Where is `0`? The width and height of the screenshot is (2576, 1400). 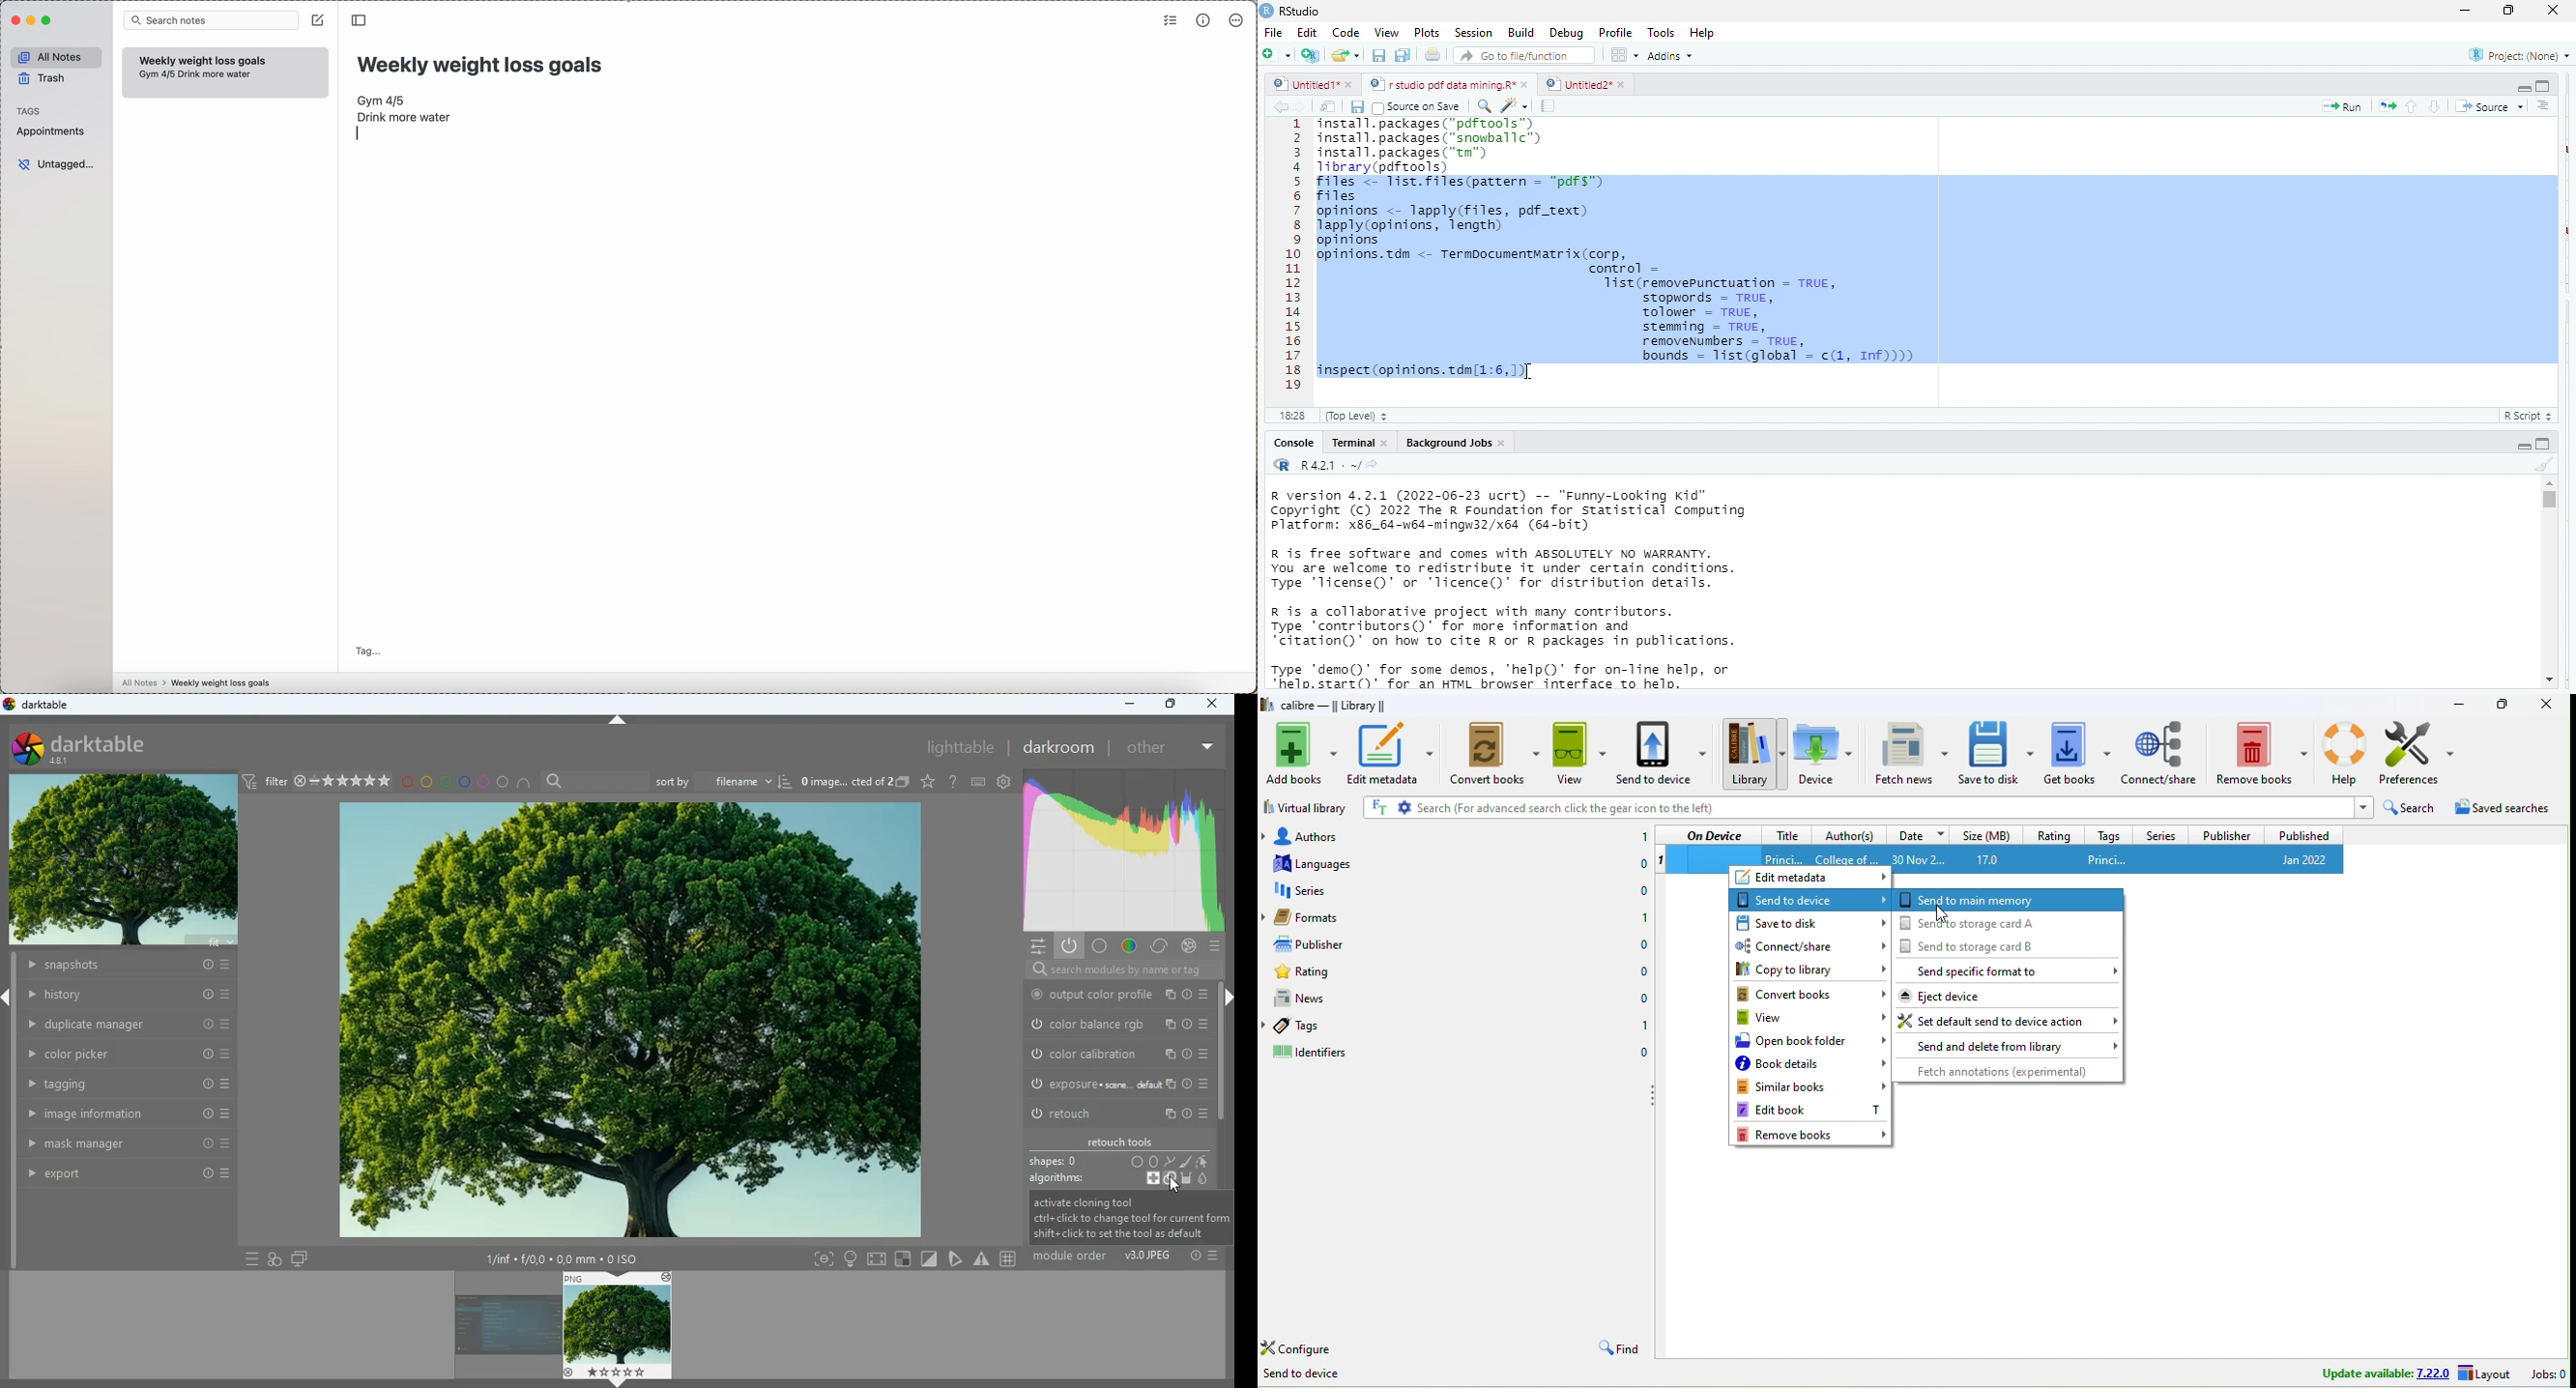 0 is located at coordinates (1644, 973).